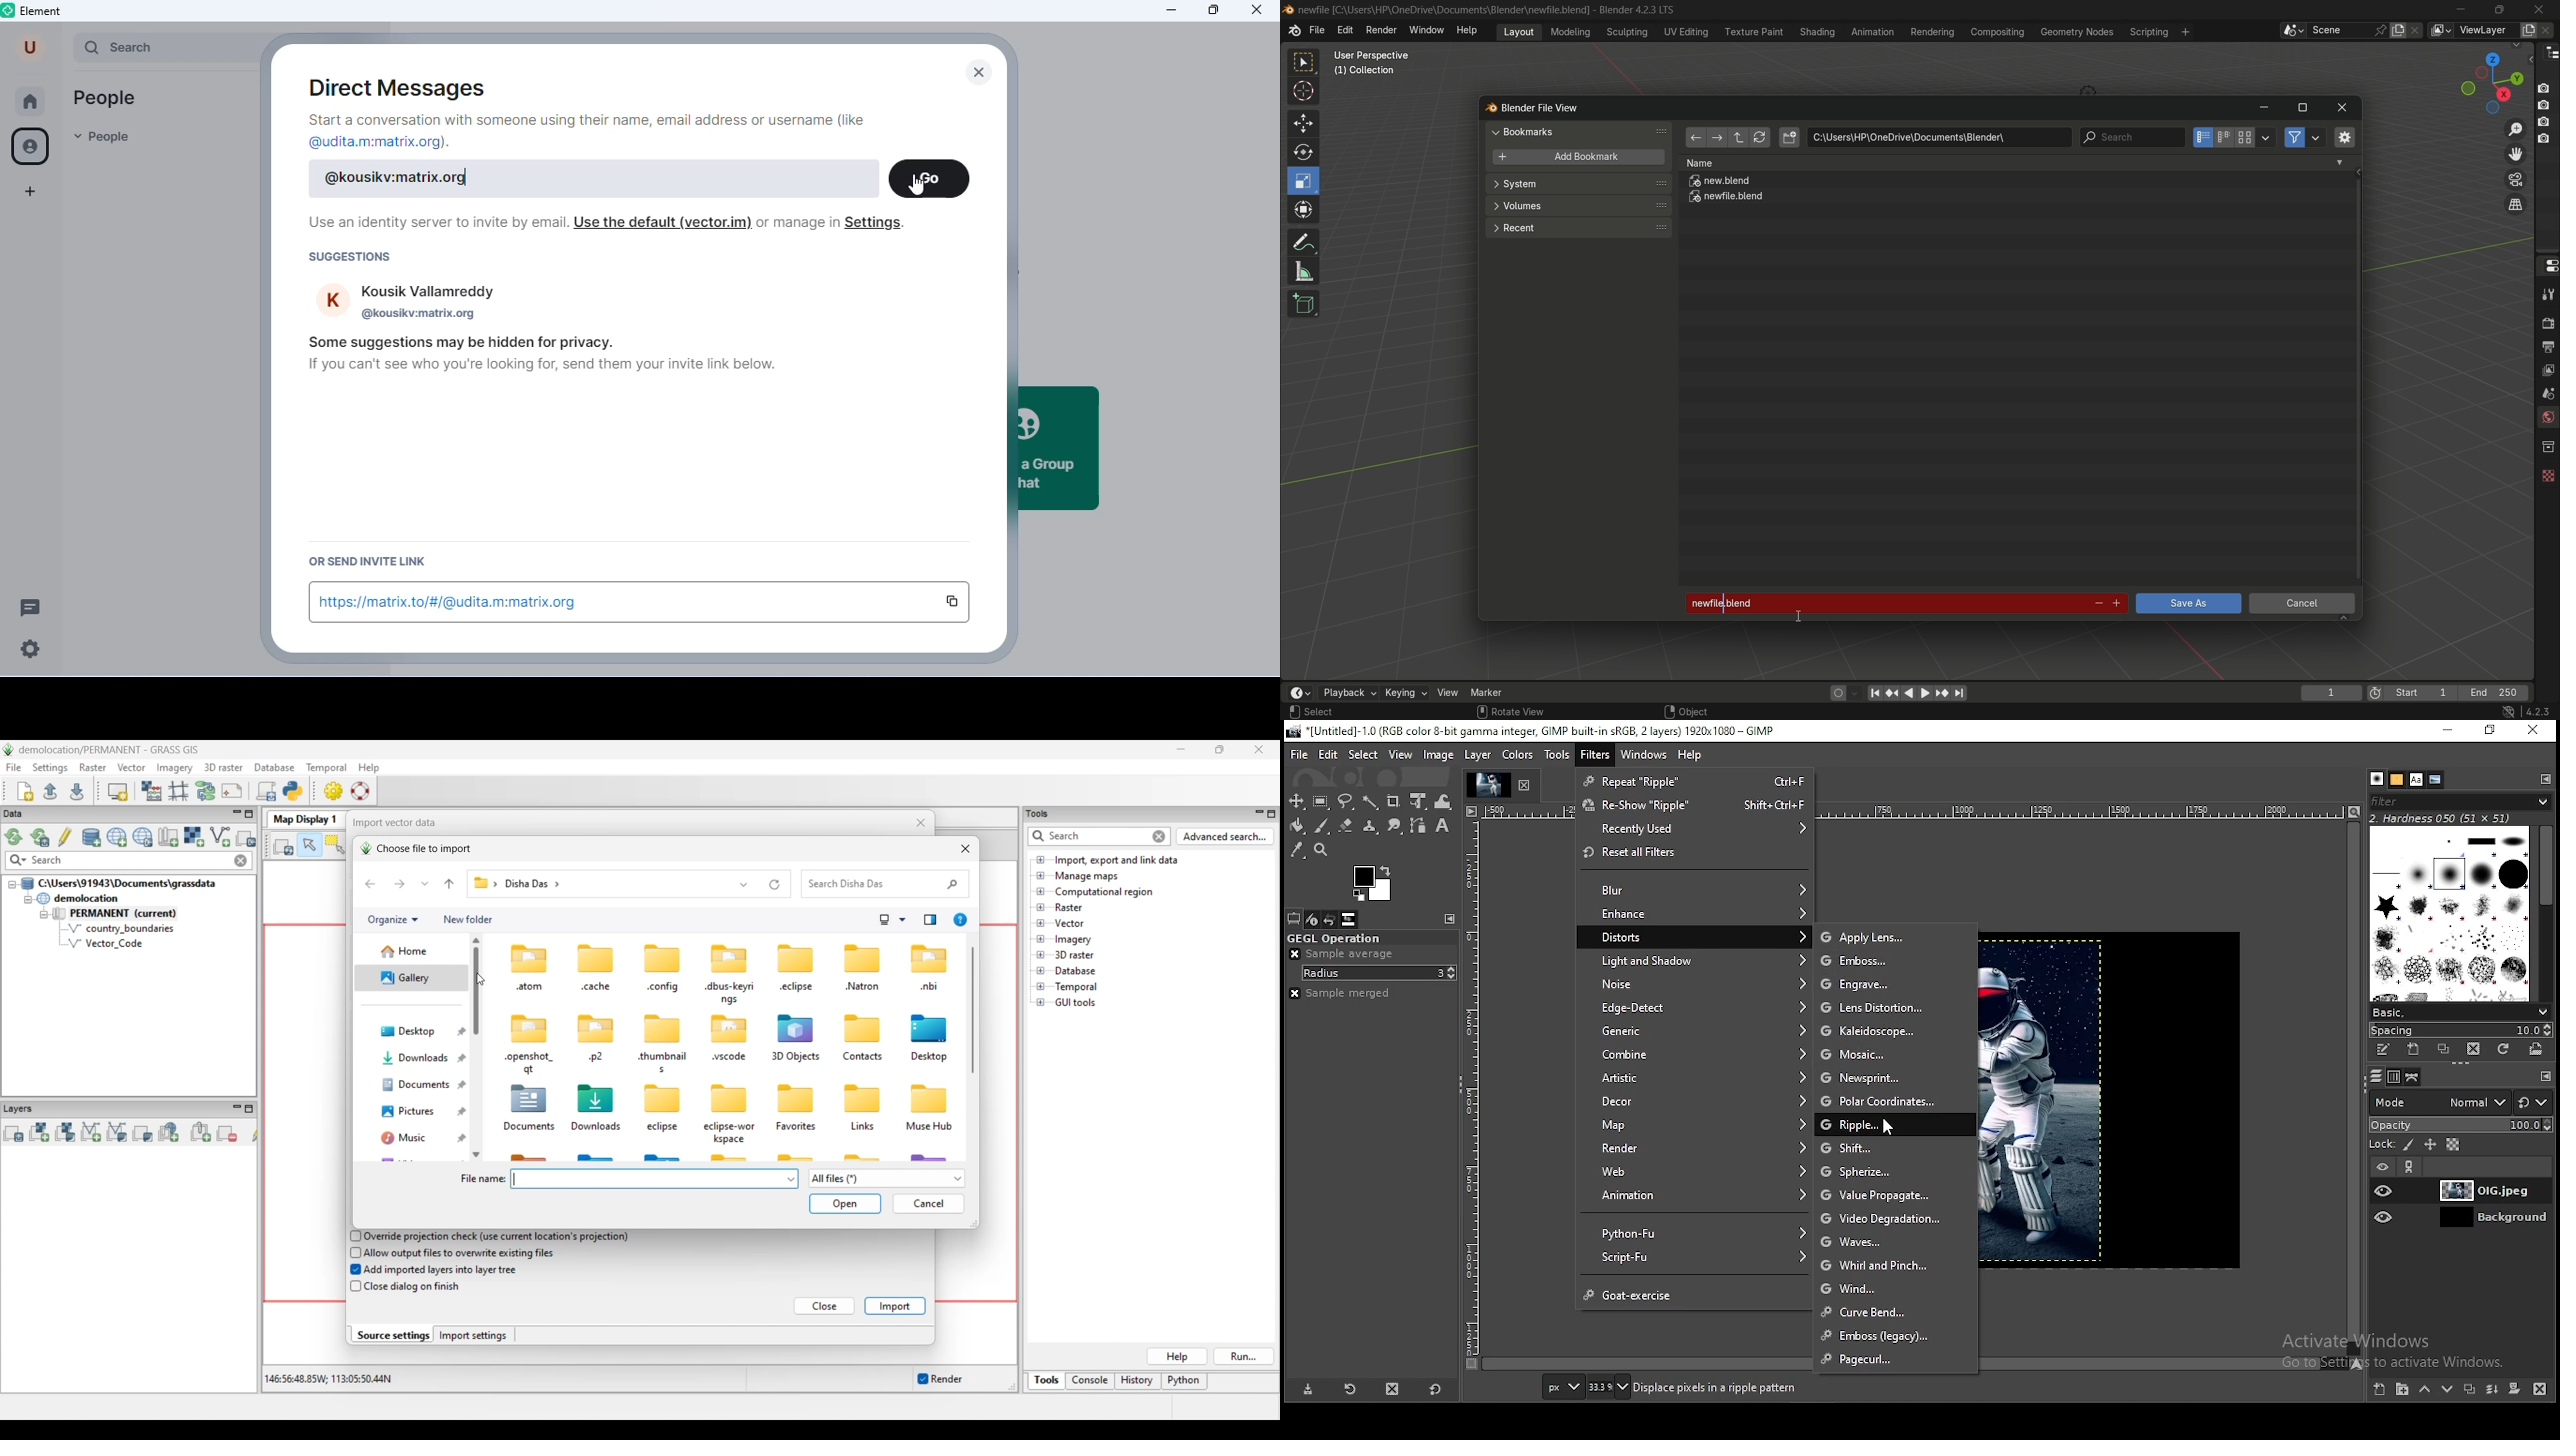 The height and width of the screenshot is (1456, 2576). I want to click on layer mode, so click(2440, 1102).